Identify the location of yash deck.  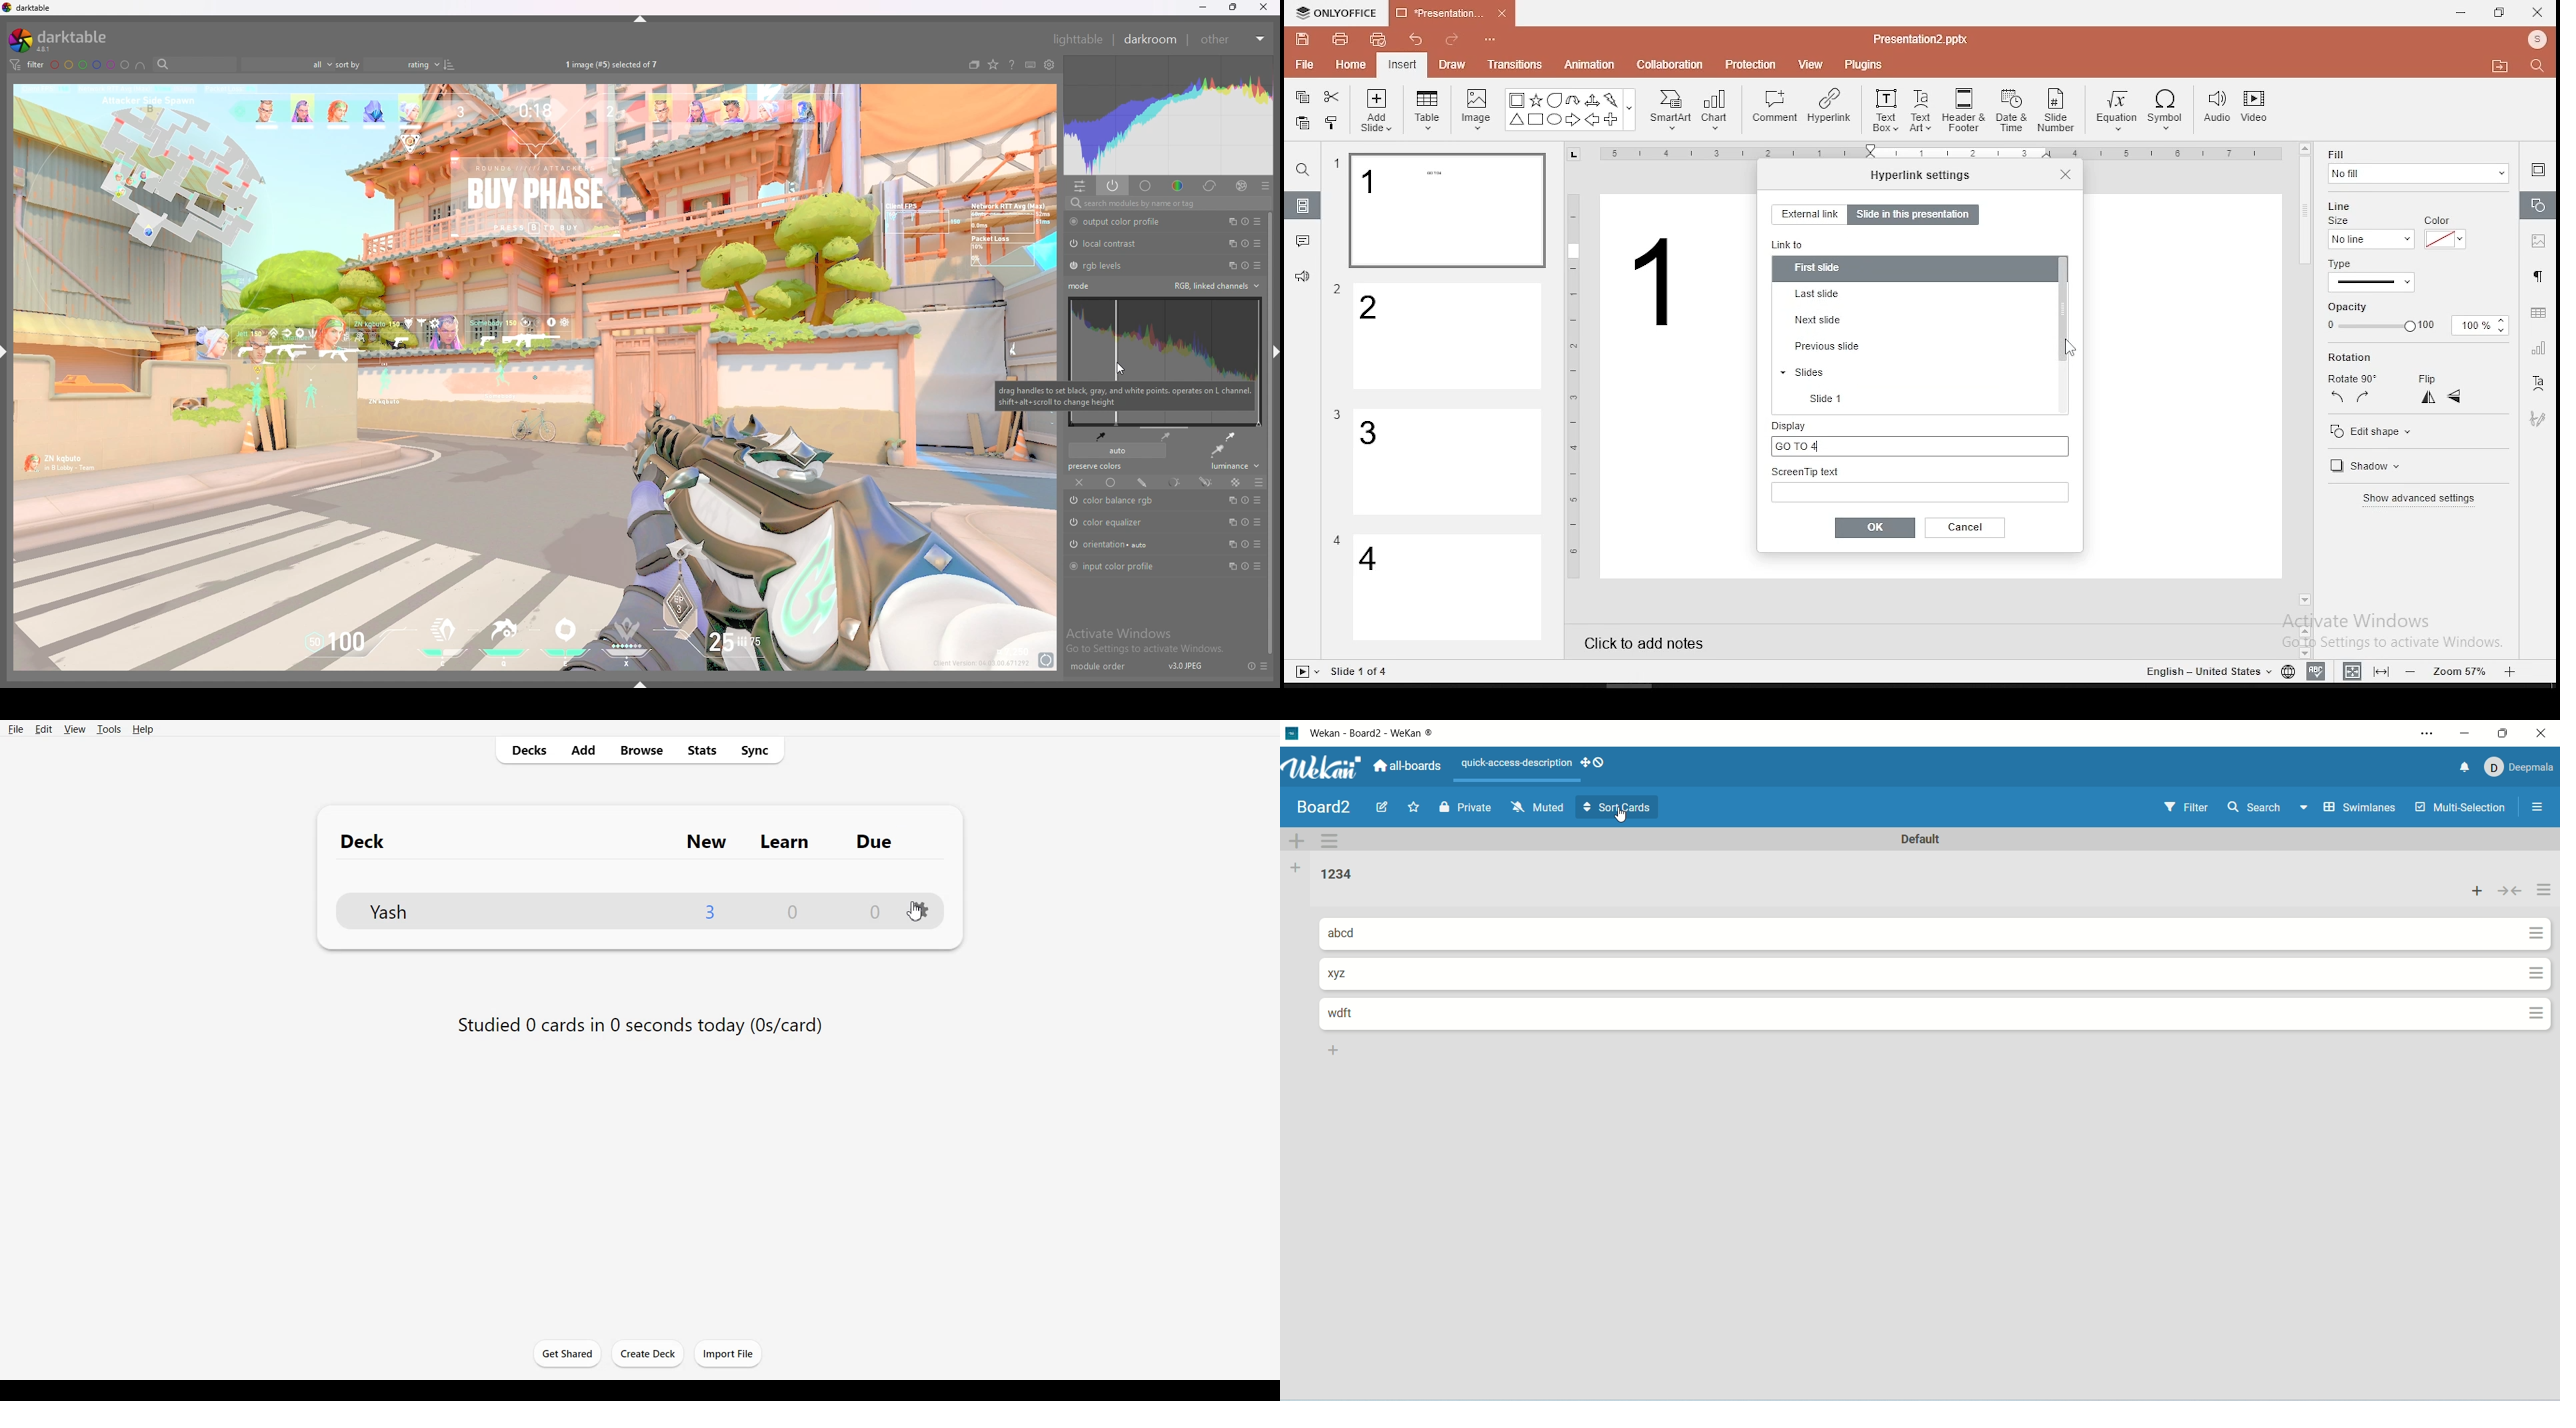
(503, 910).